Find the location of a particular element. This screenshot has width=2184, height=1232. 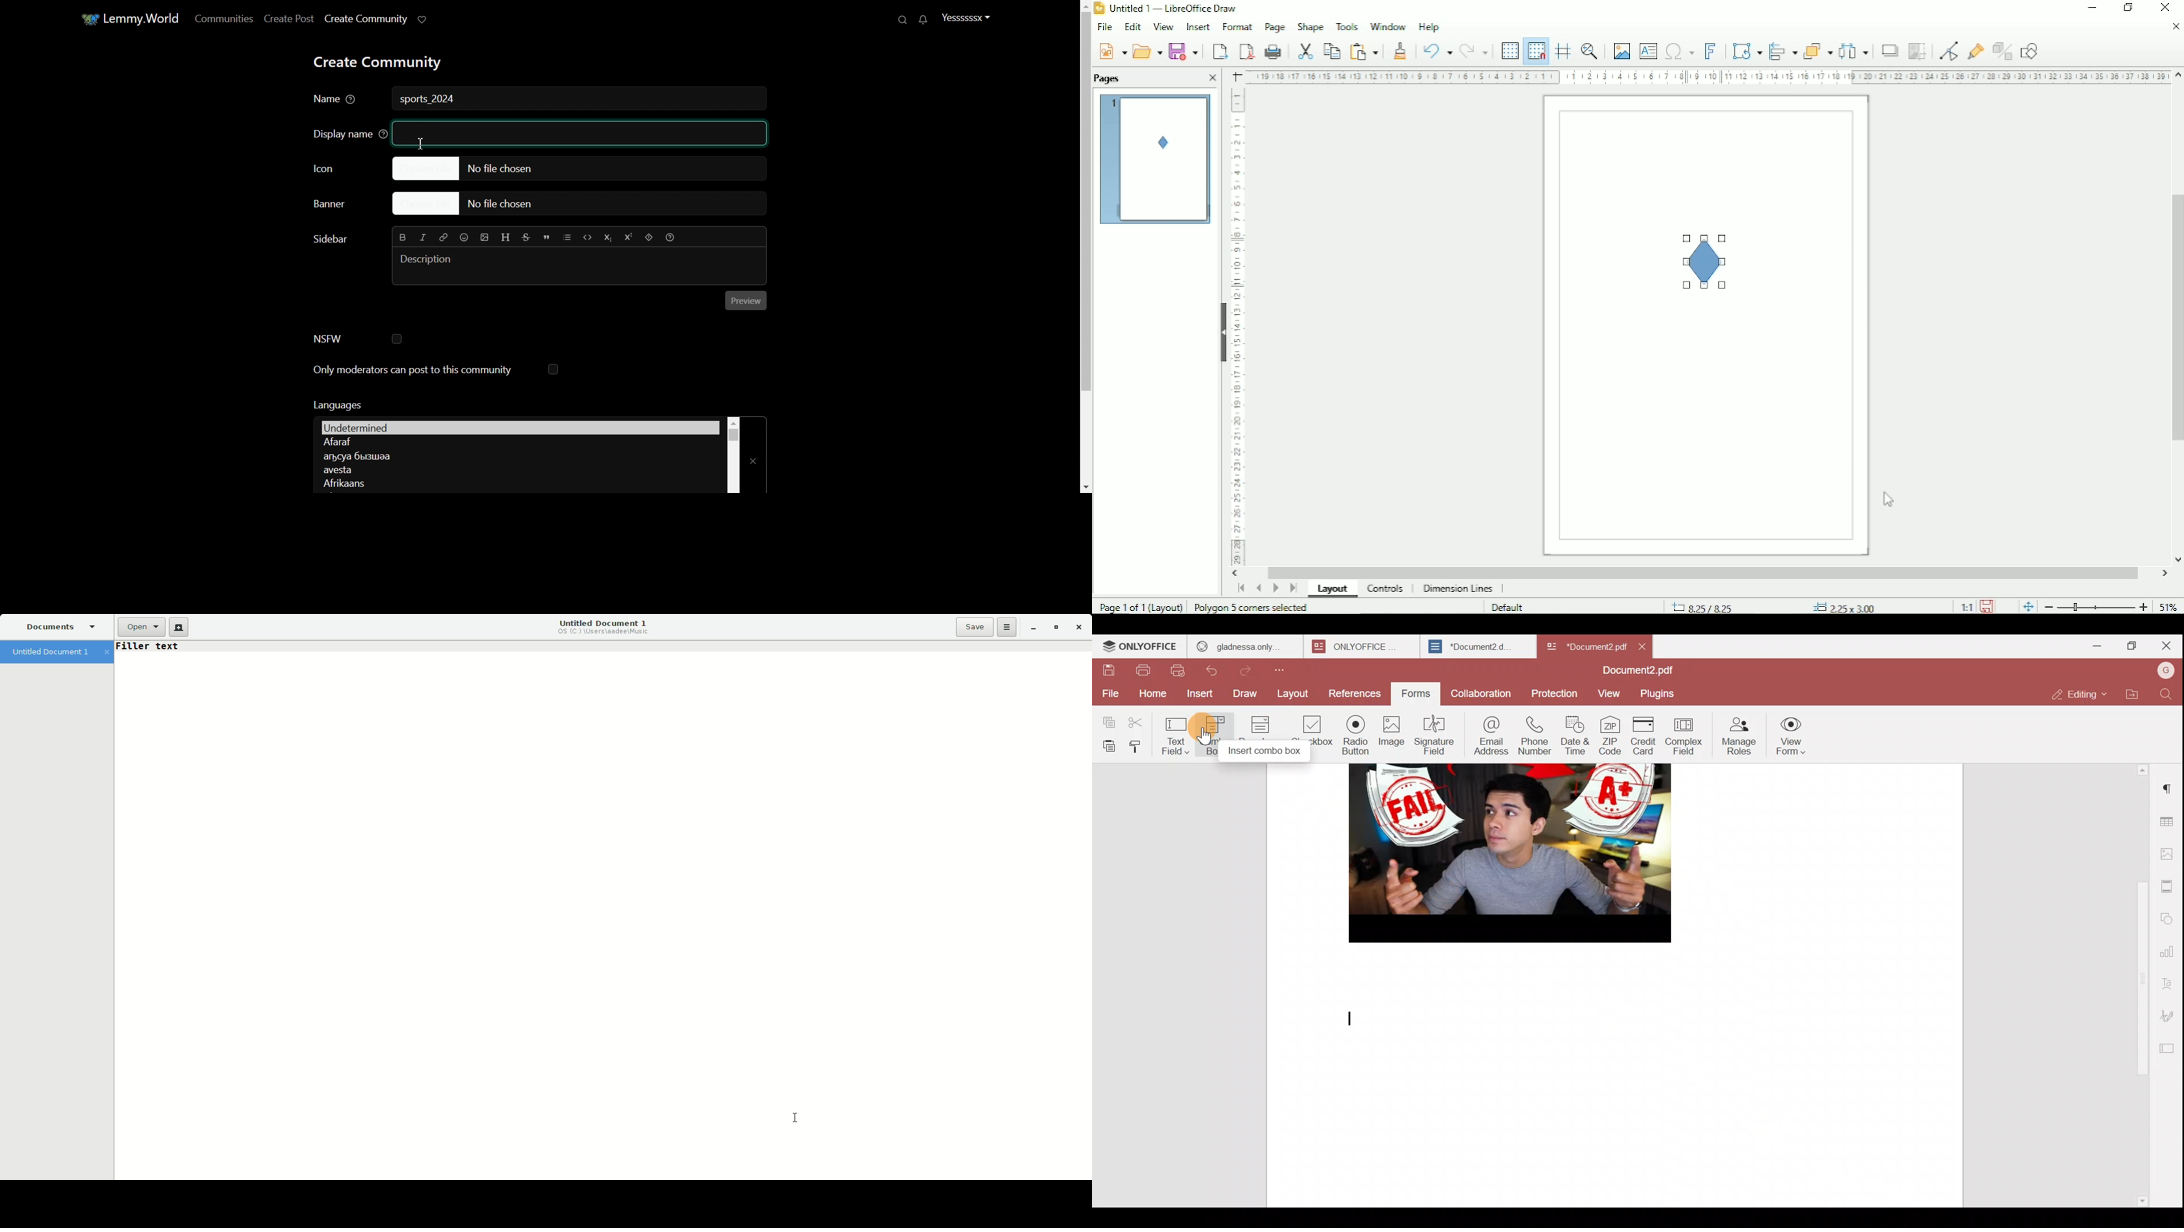

Insert fontwork text is located at coordinates (1710, 50).